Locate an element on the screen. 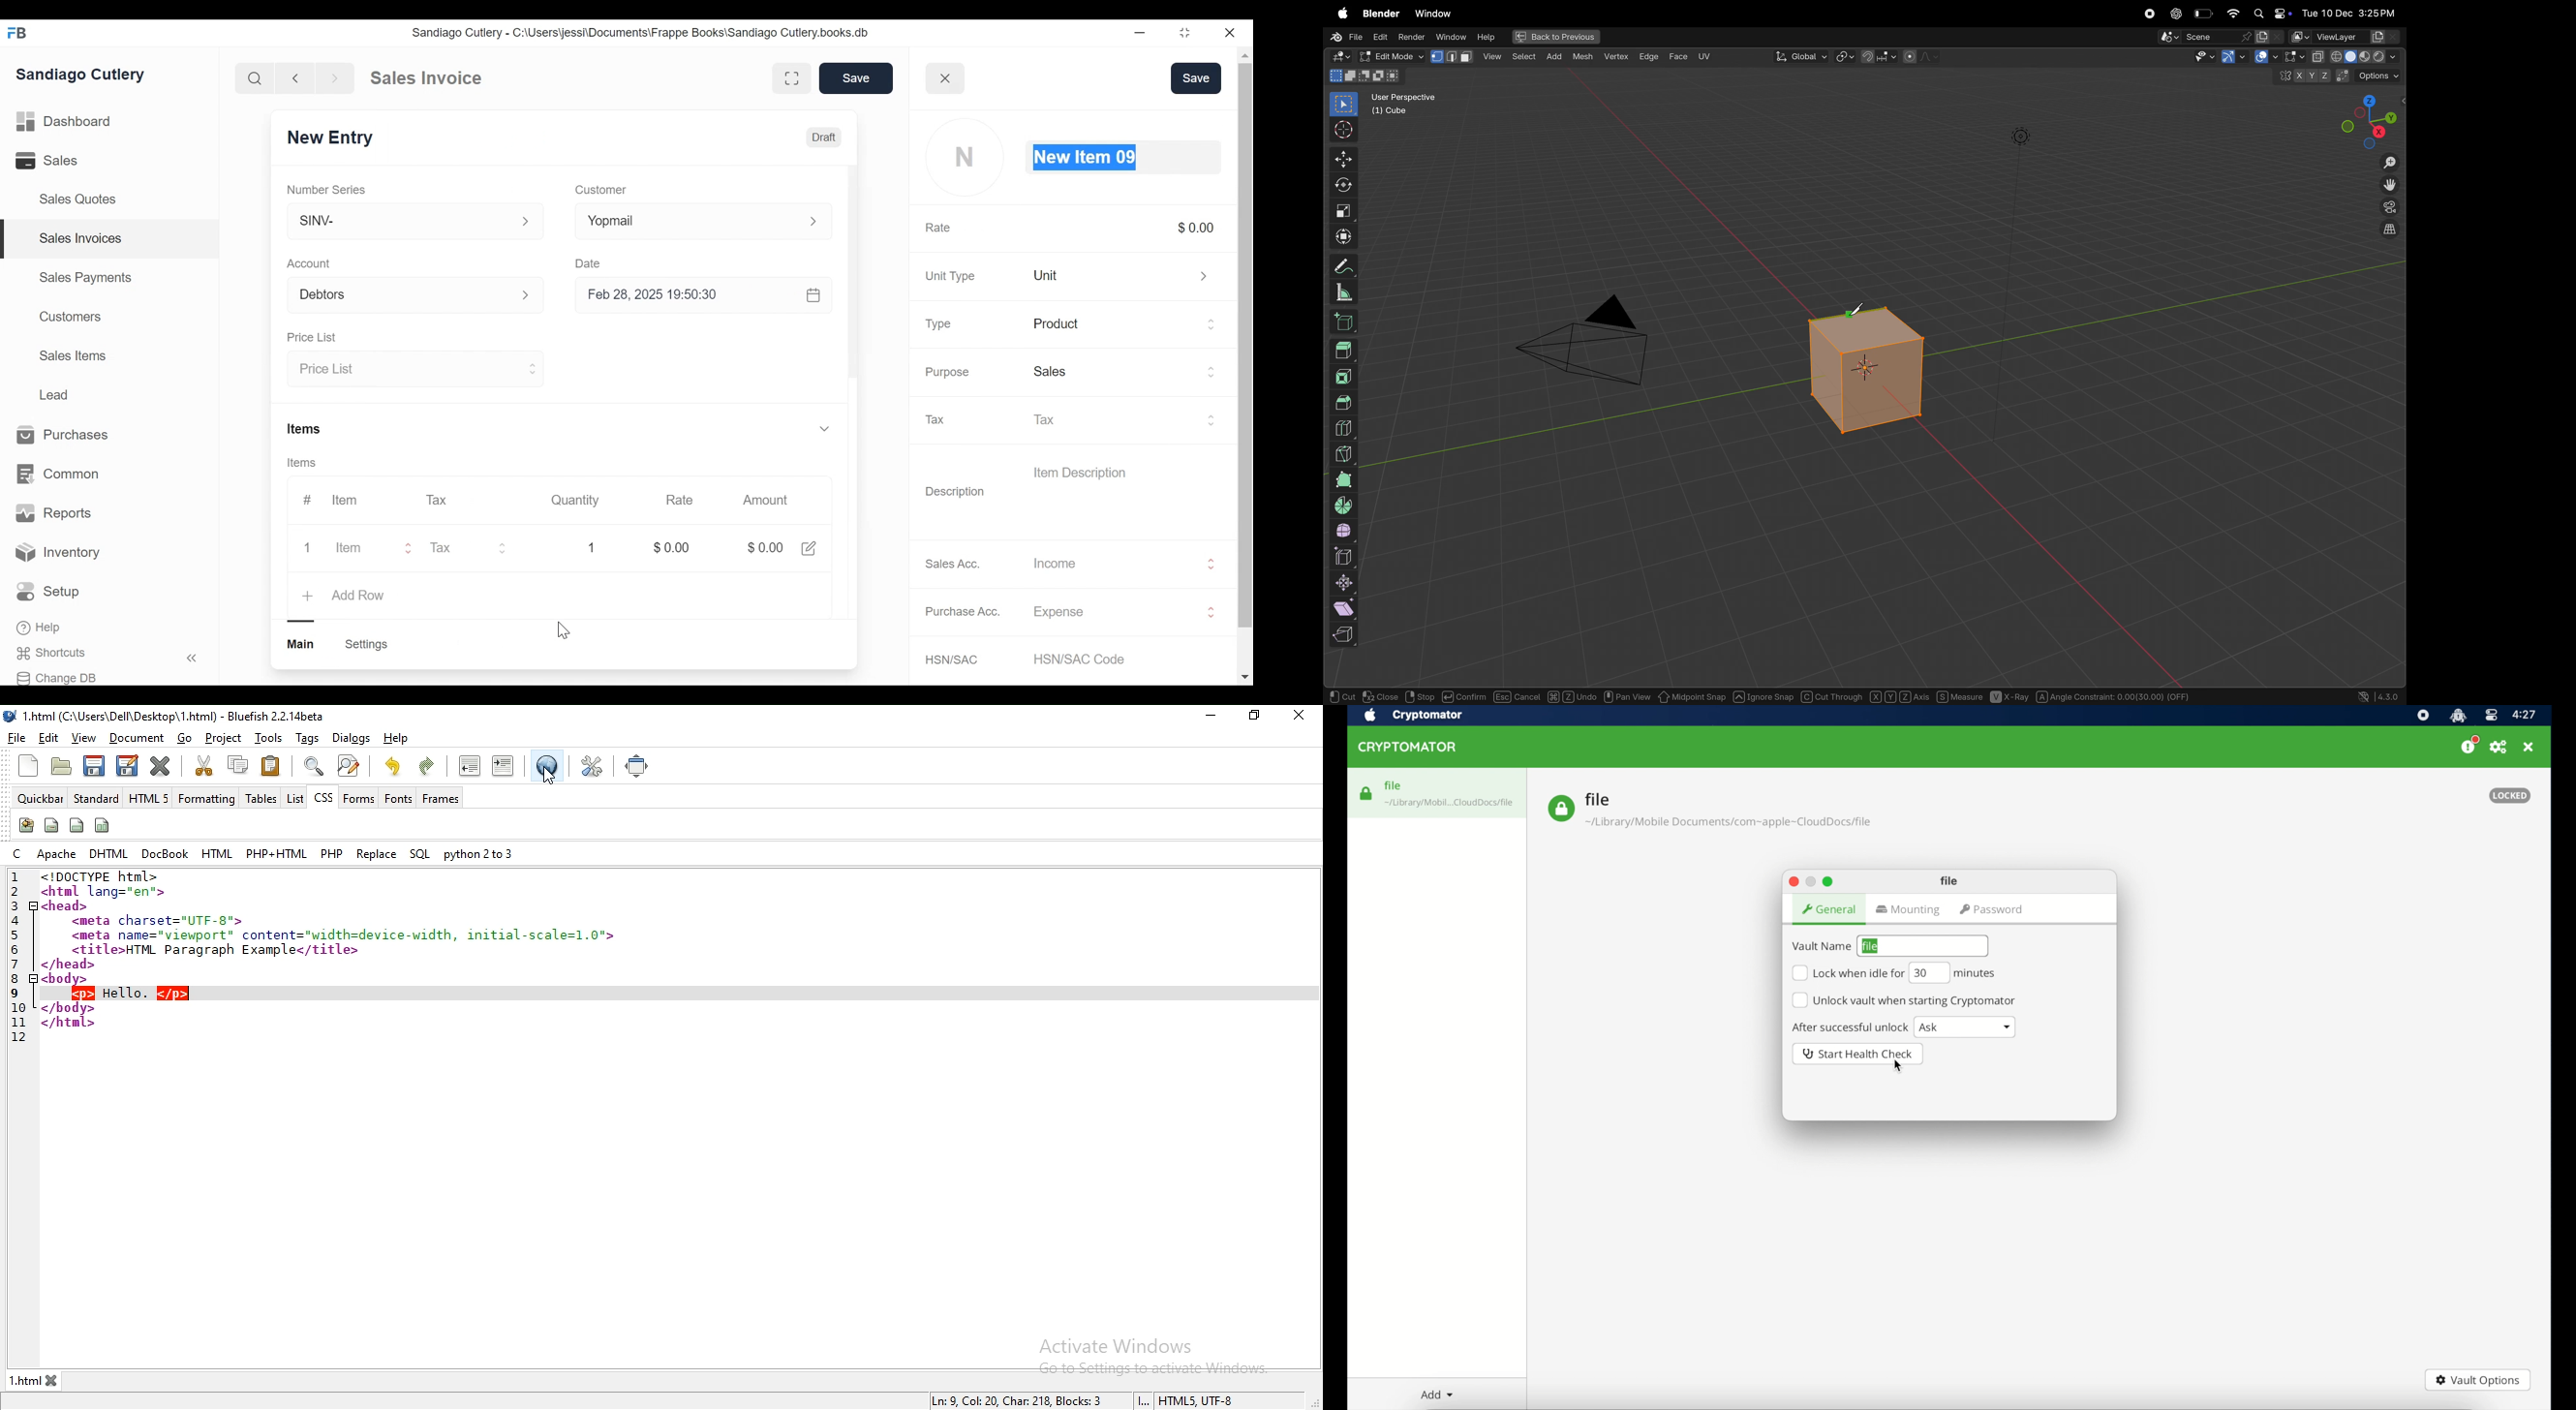 This screenshot has width=2576, height=1428. Draft is located at coordinates (824, 139).